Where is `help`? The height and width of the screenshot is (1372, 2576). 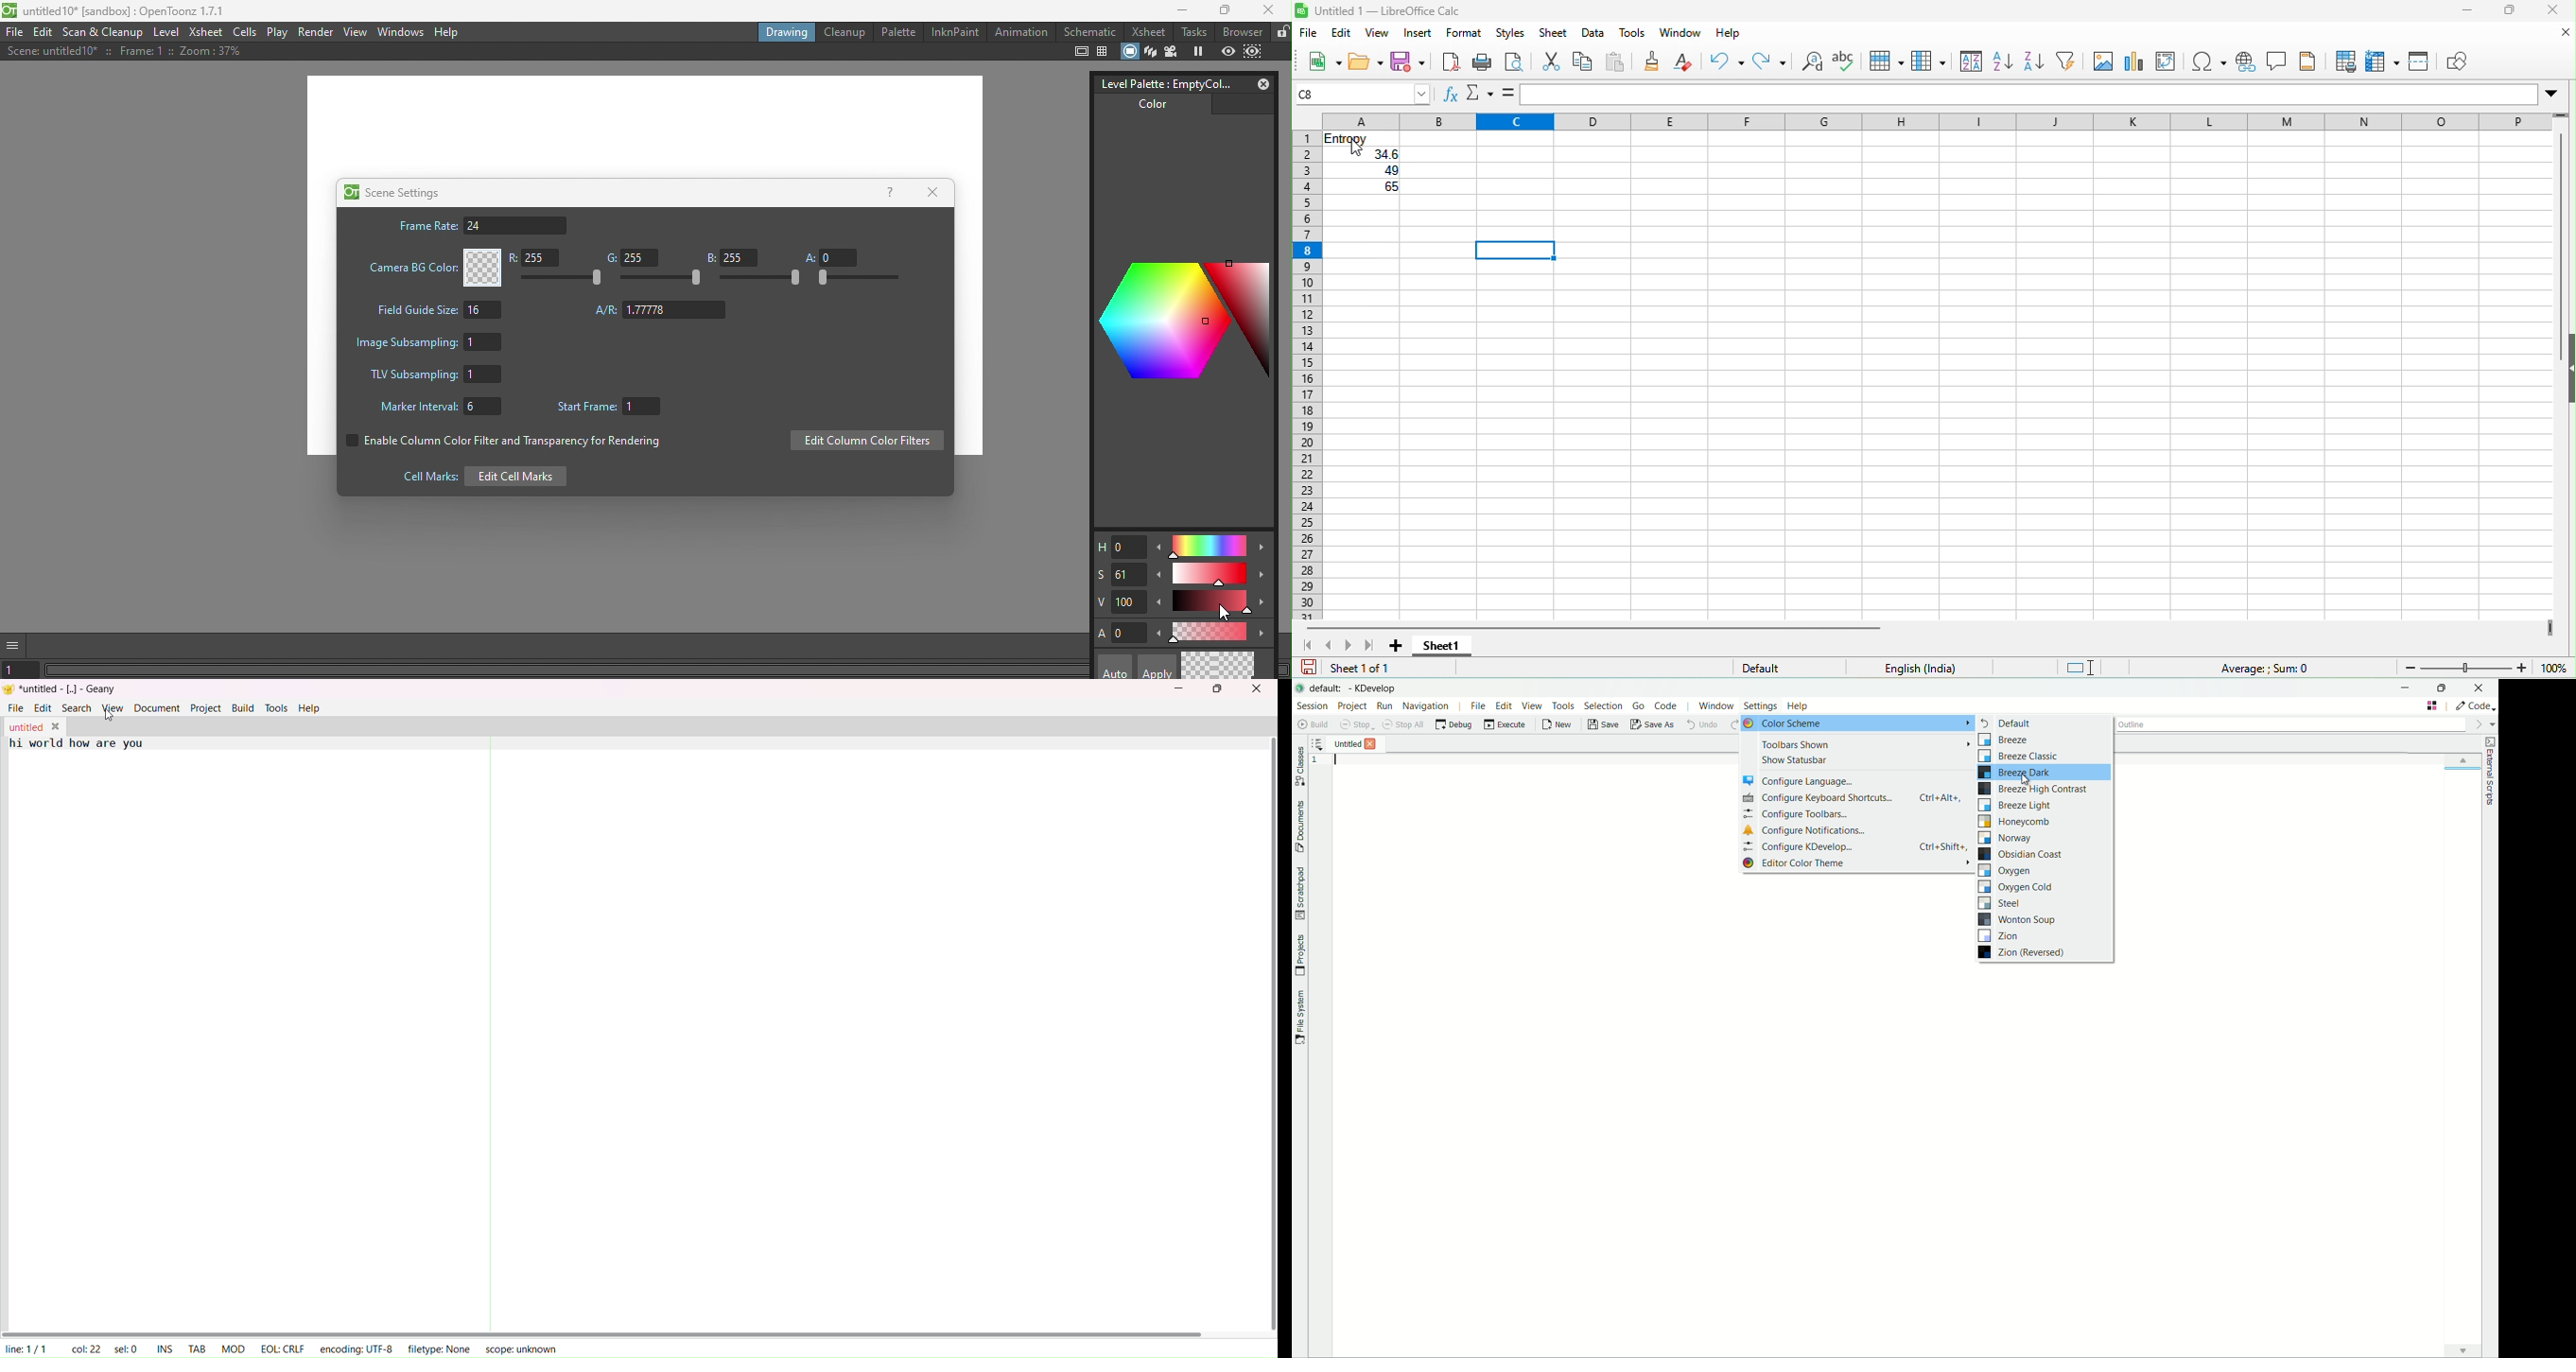 help is located at coordinates (1734, 34).